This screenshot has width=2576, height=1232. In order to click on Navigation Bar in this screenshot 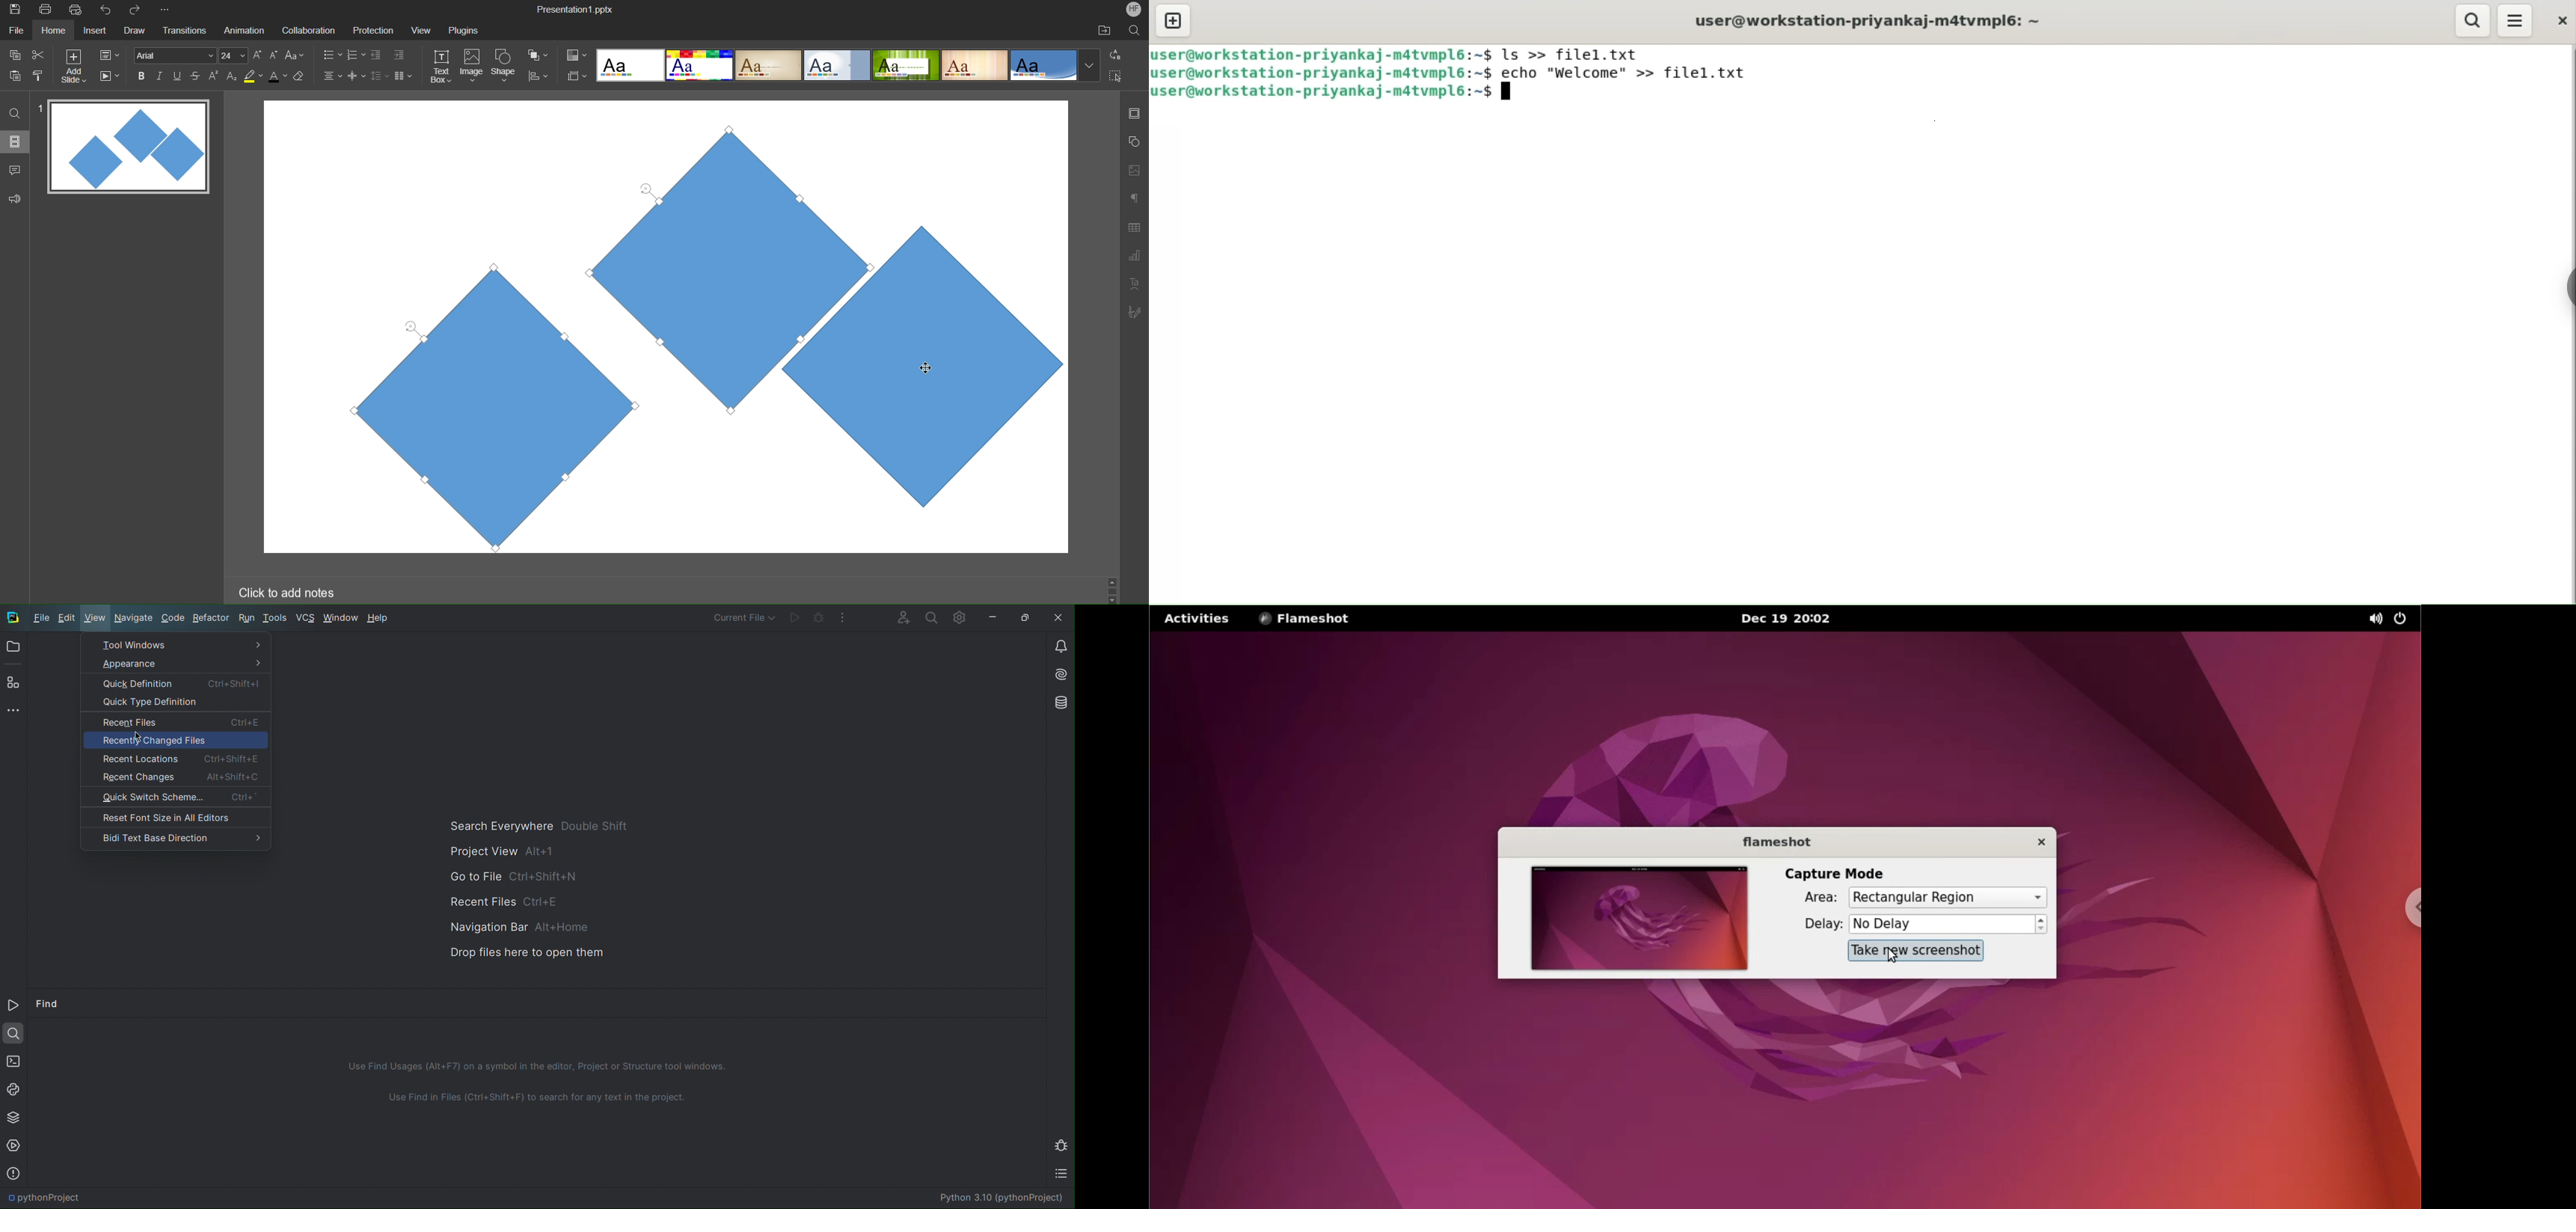, I will do `click(510, 925)`.